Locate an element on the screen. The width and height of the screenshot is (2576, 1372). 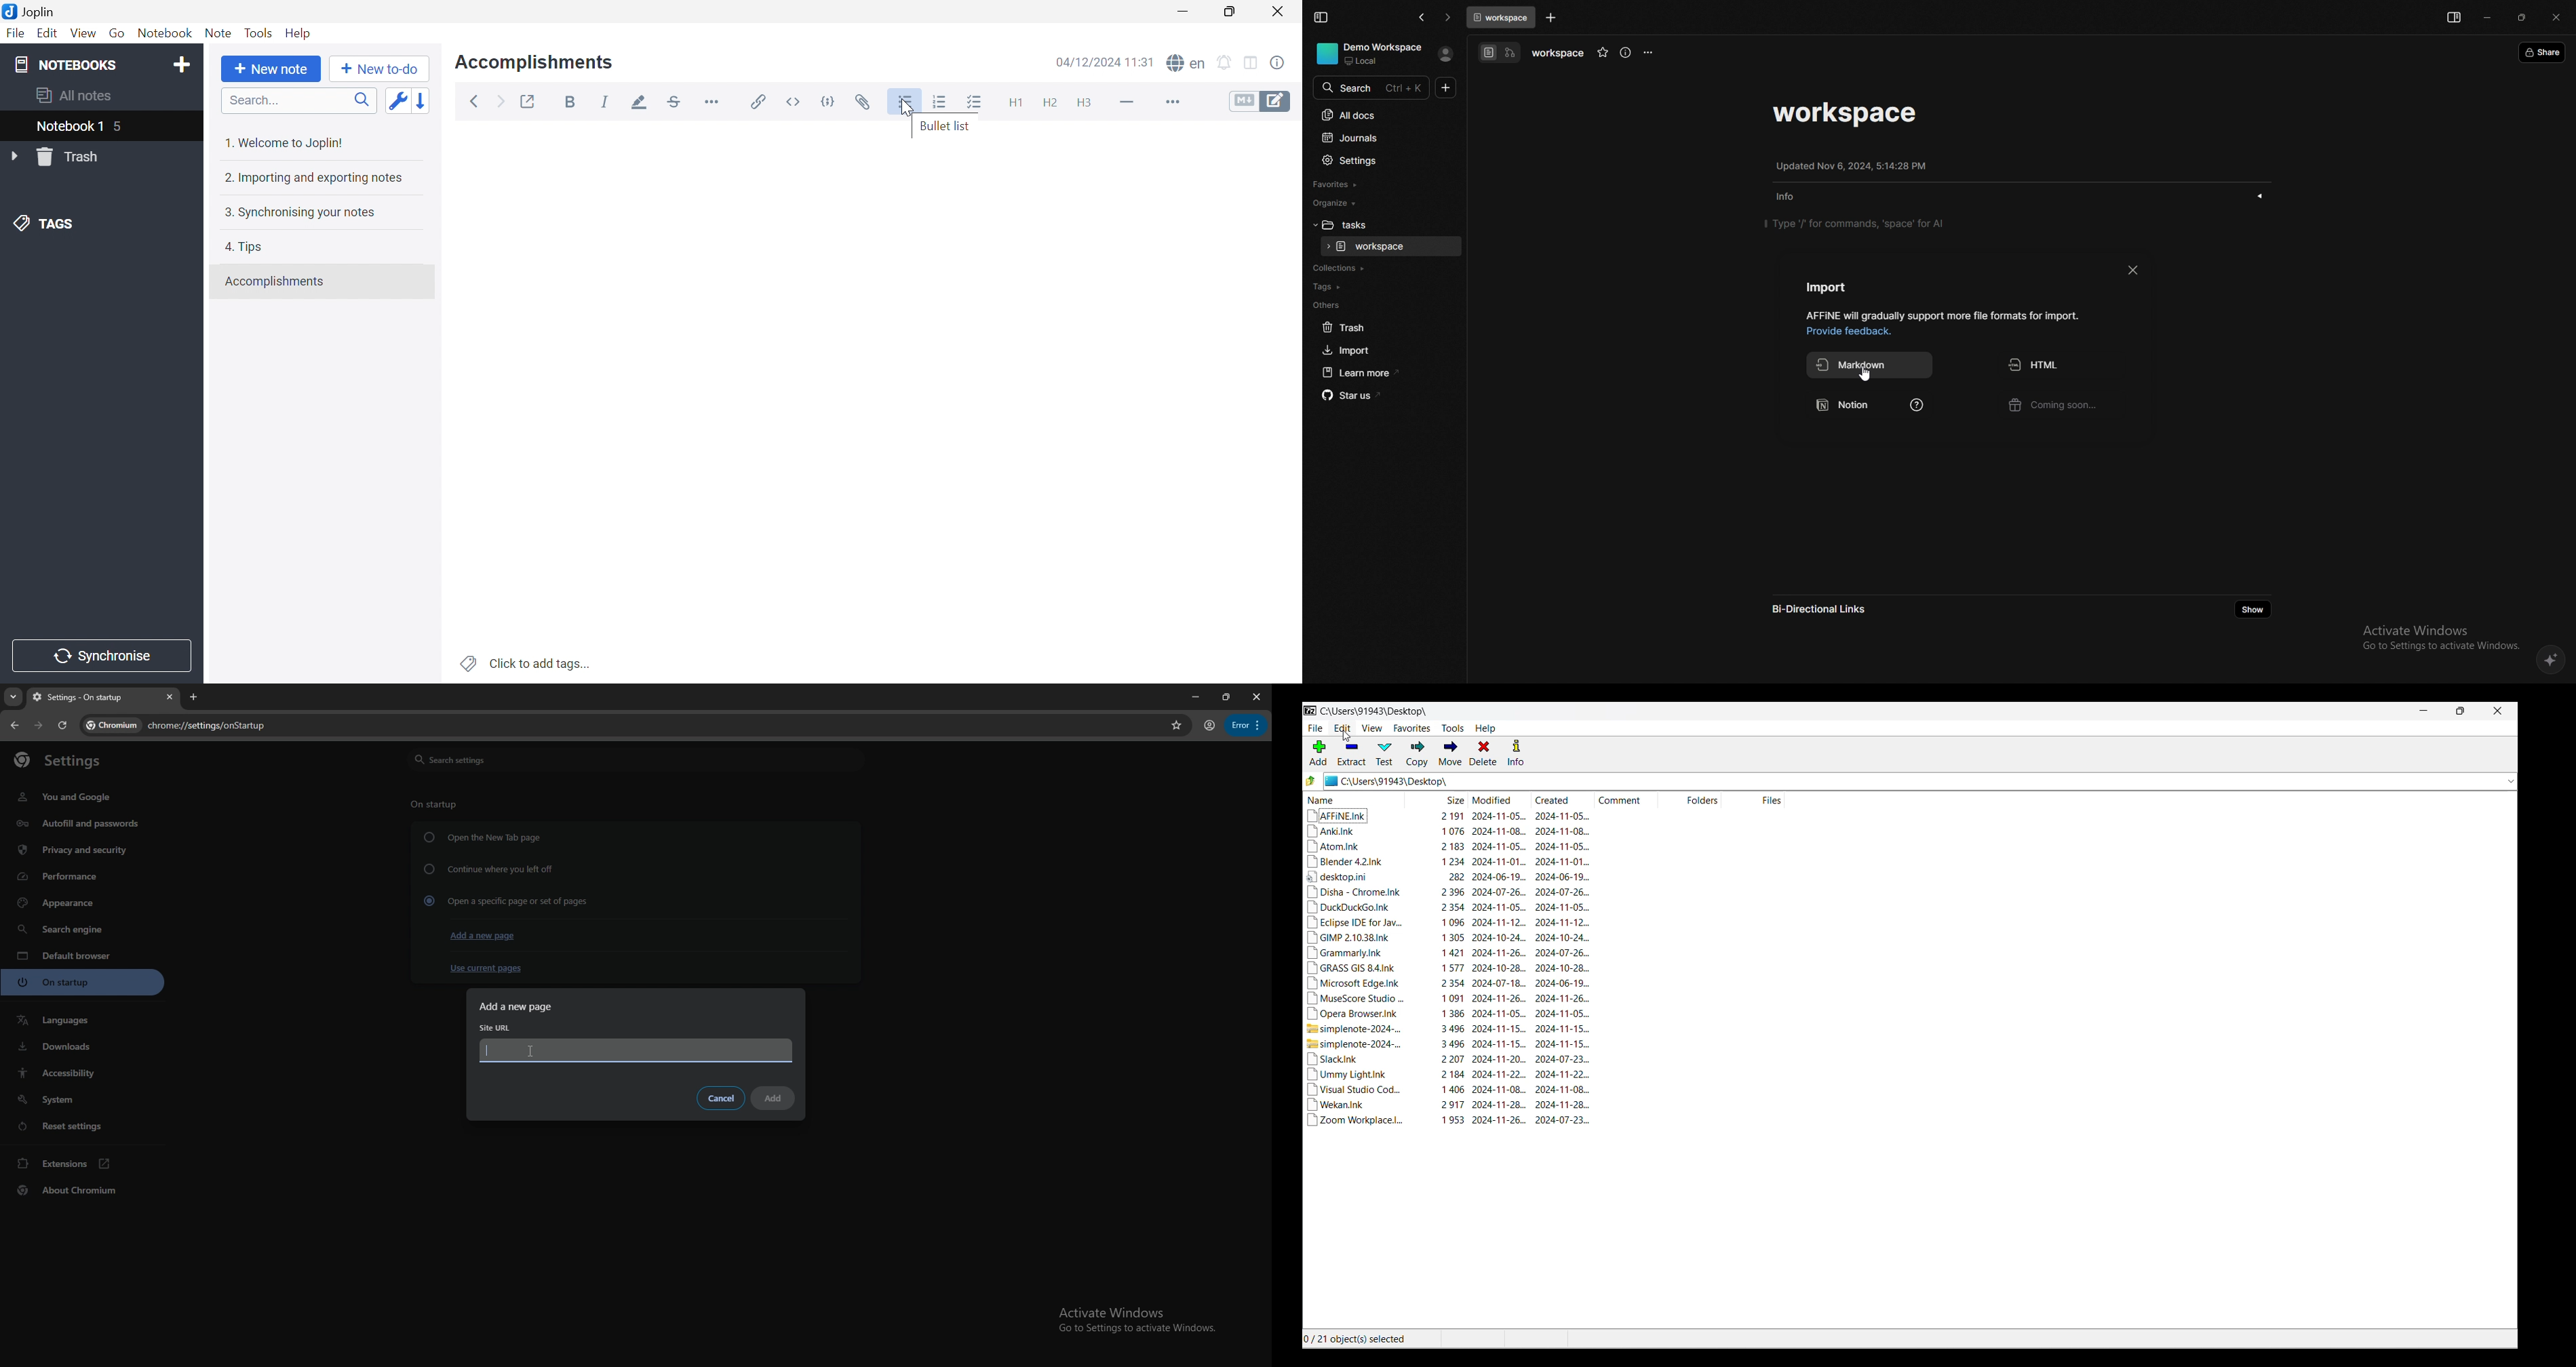
settings is located at coordinates (1379, 161).